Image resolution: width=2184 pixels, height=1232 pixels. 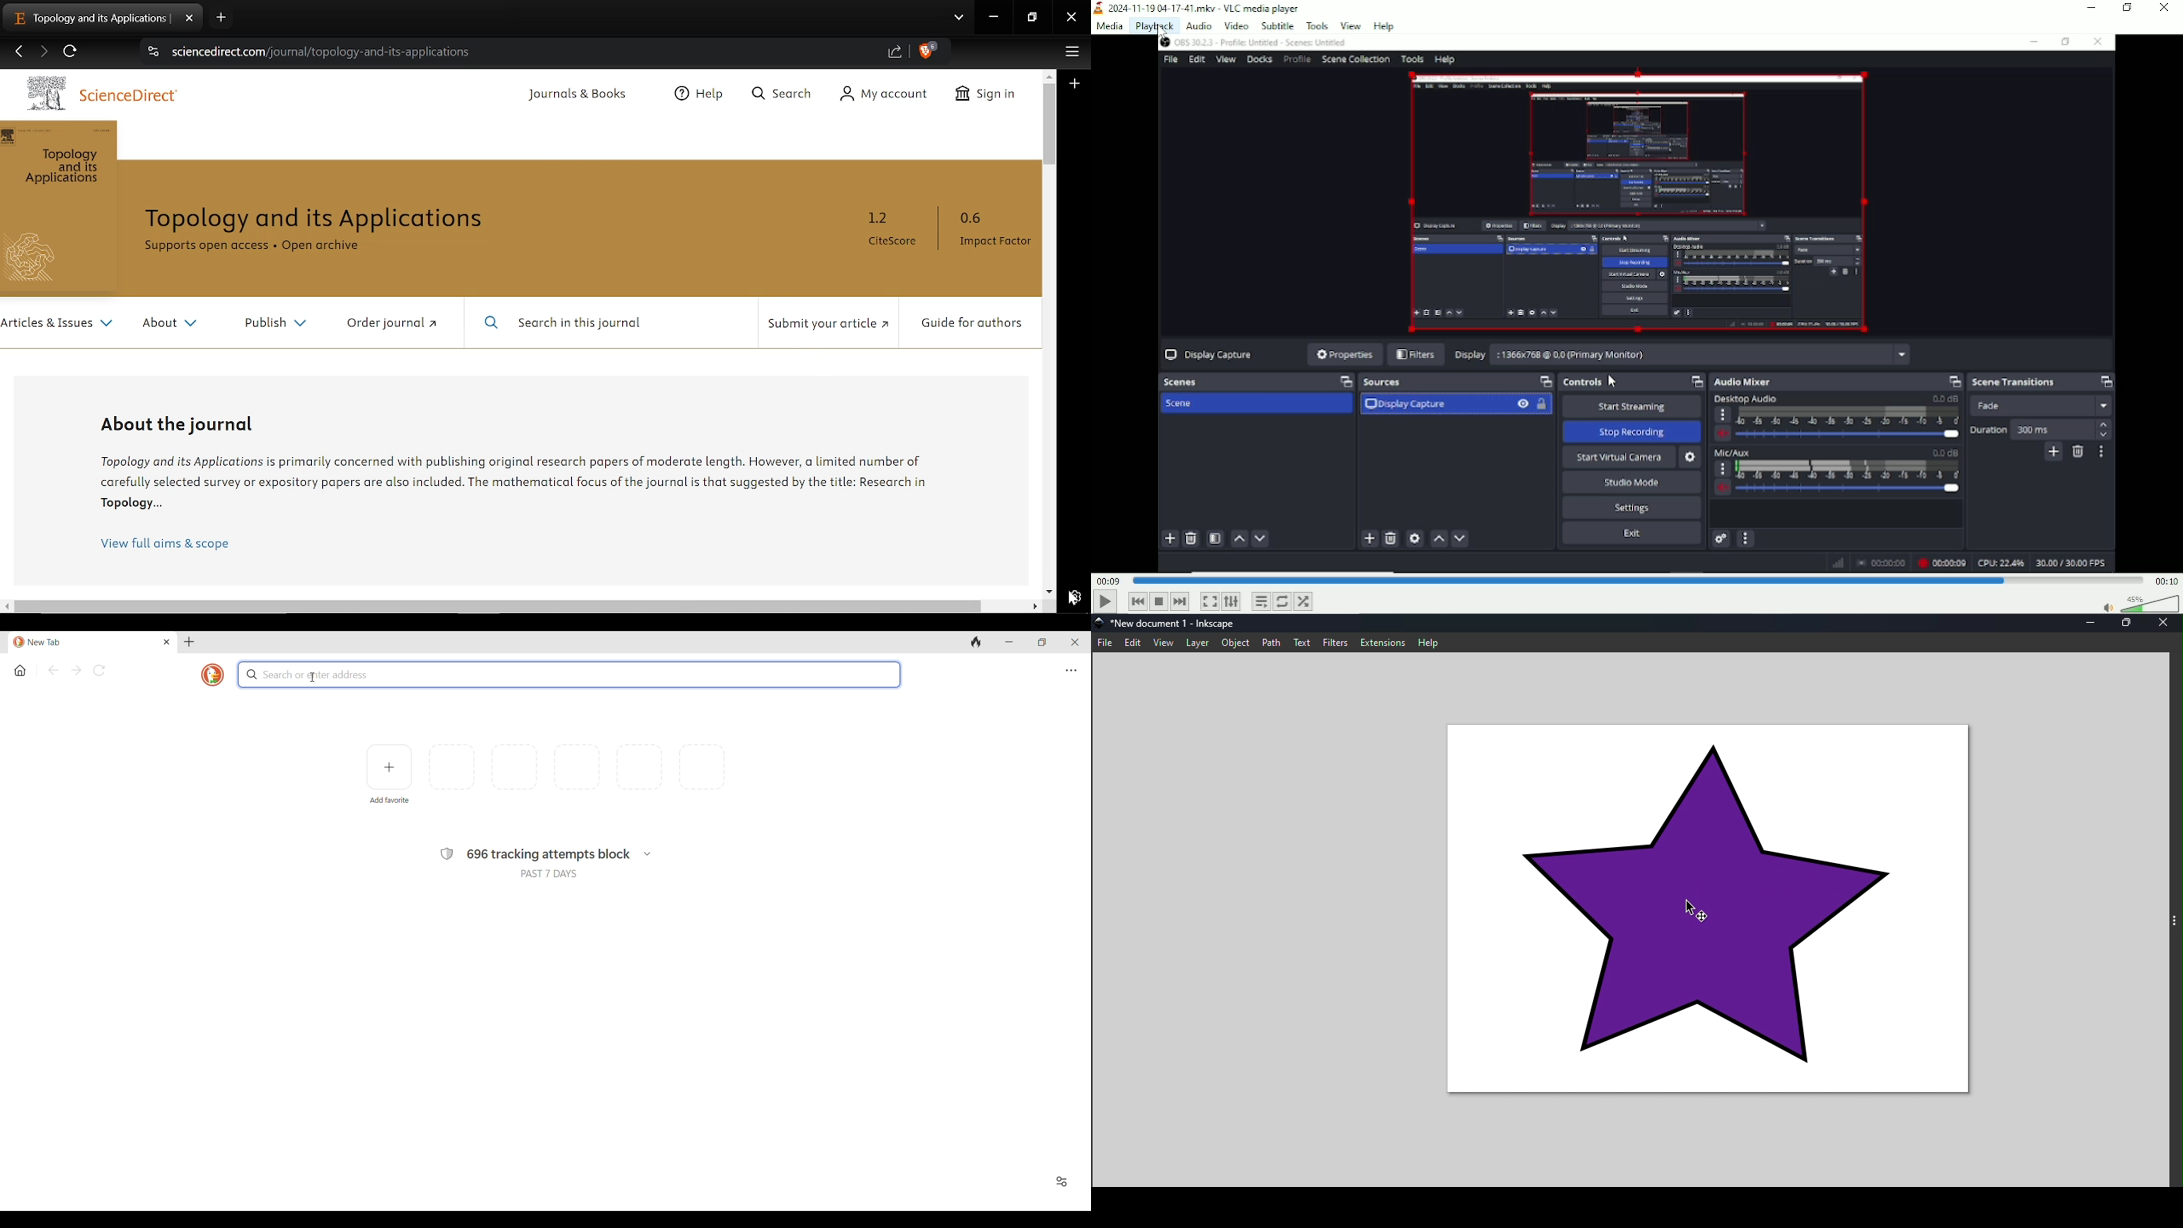 I want to click on Clear browsing history , so click(x=977, y=642).